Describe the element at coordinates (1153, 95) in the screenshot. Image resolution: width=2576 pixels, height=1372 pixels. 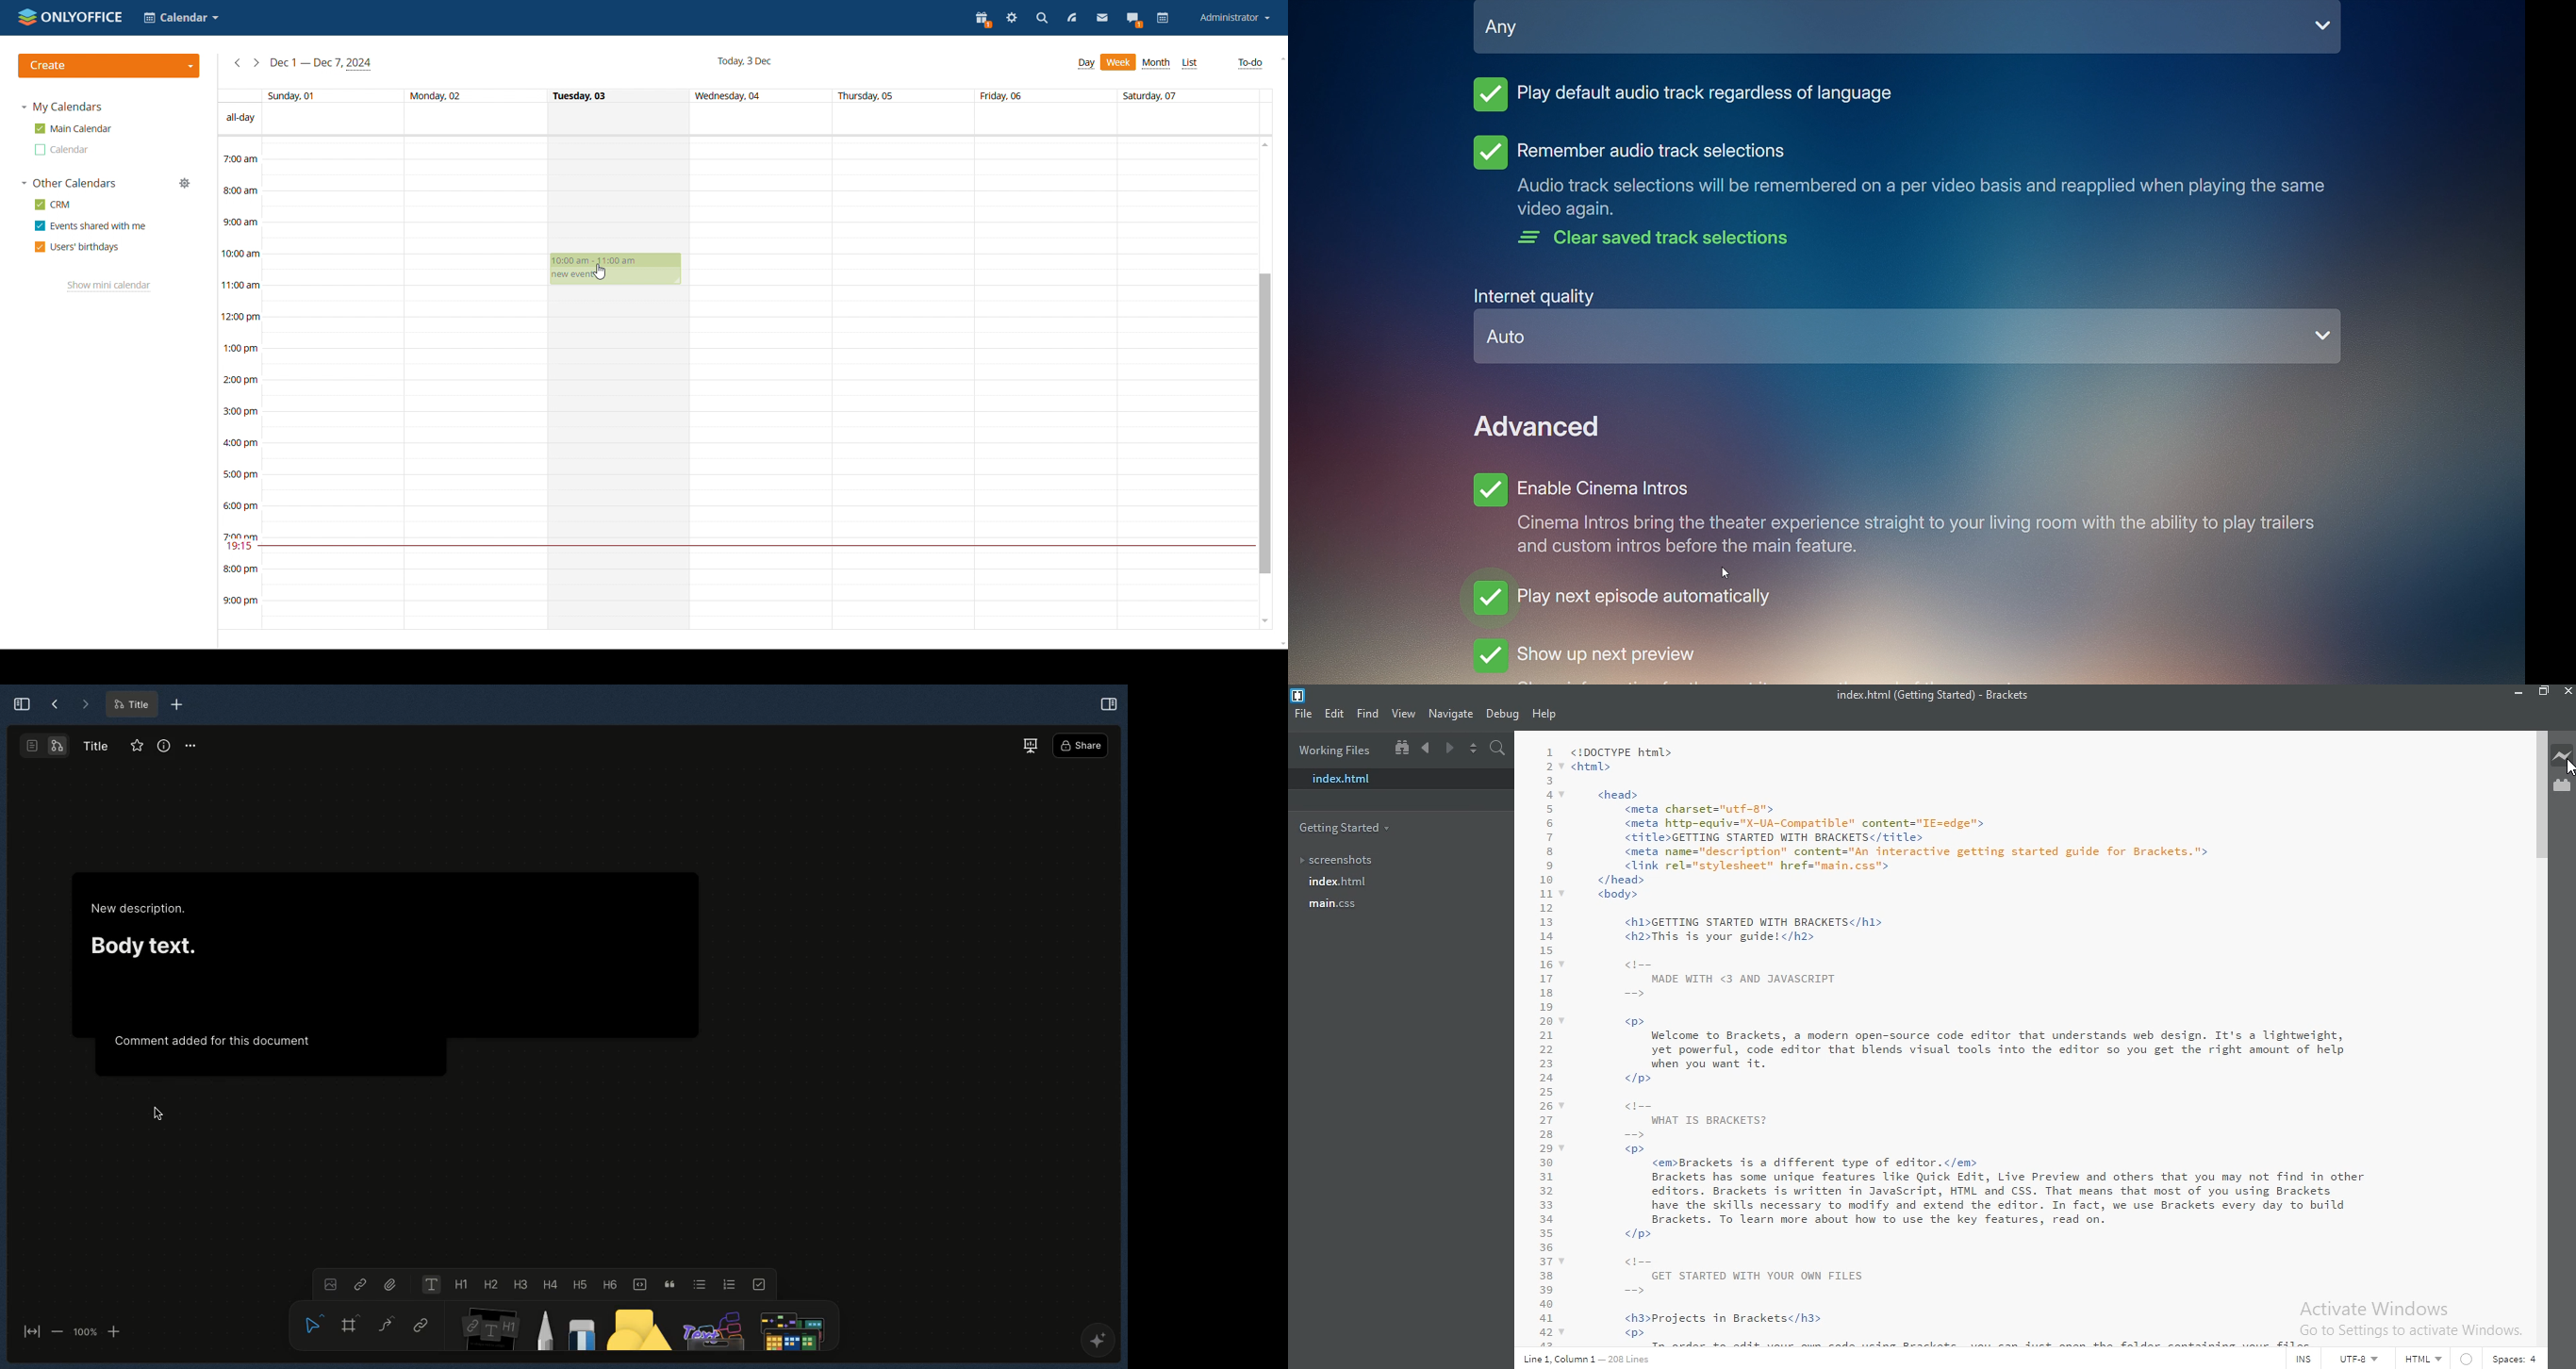
I see `Saturday, 07` at that location.